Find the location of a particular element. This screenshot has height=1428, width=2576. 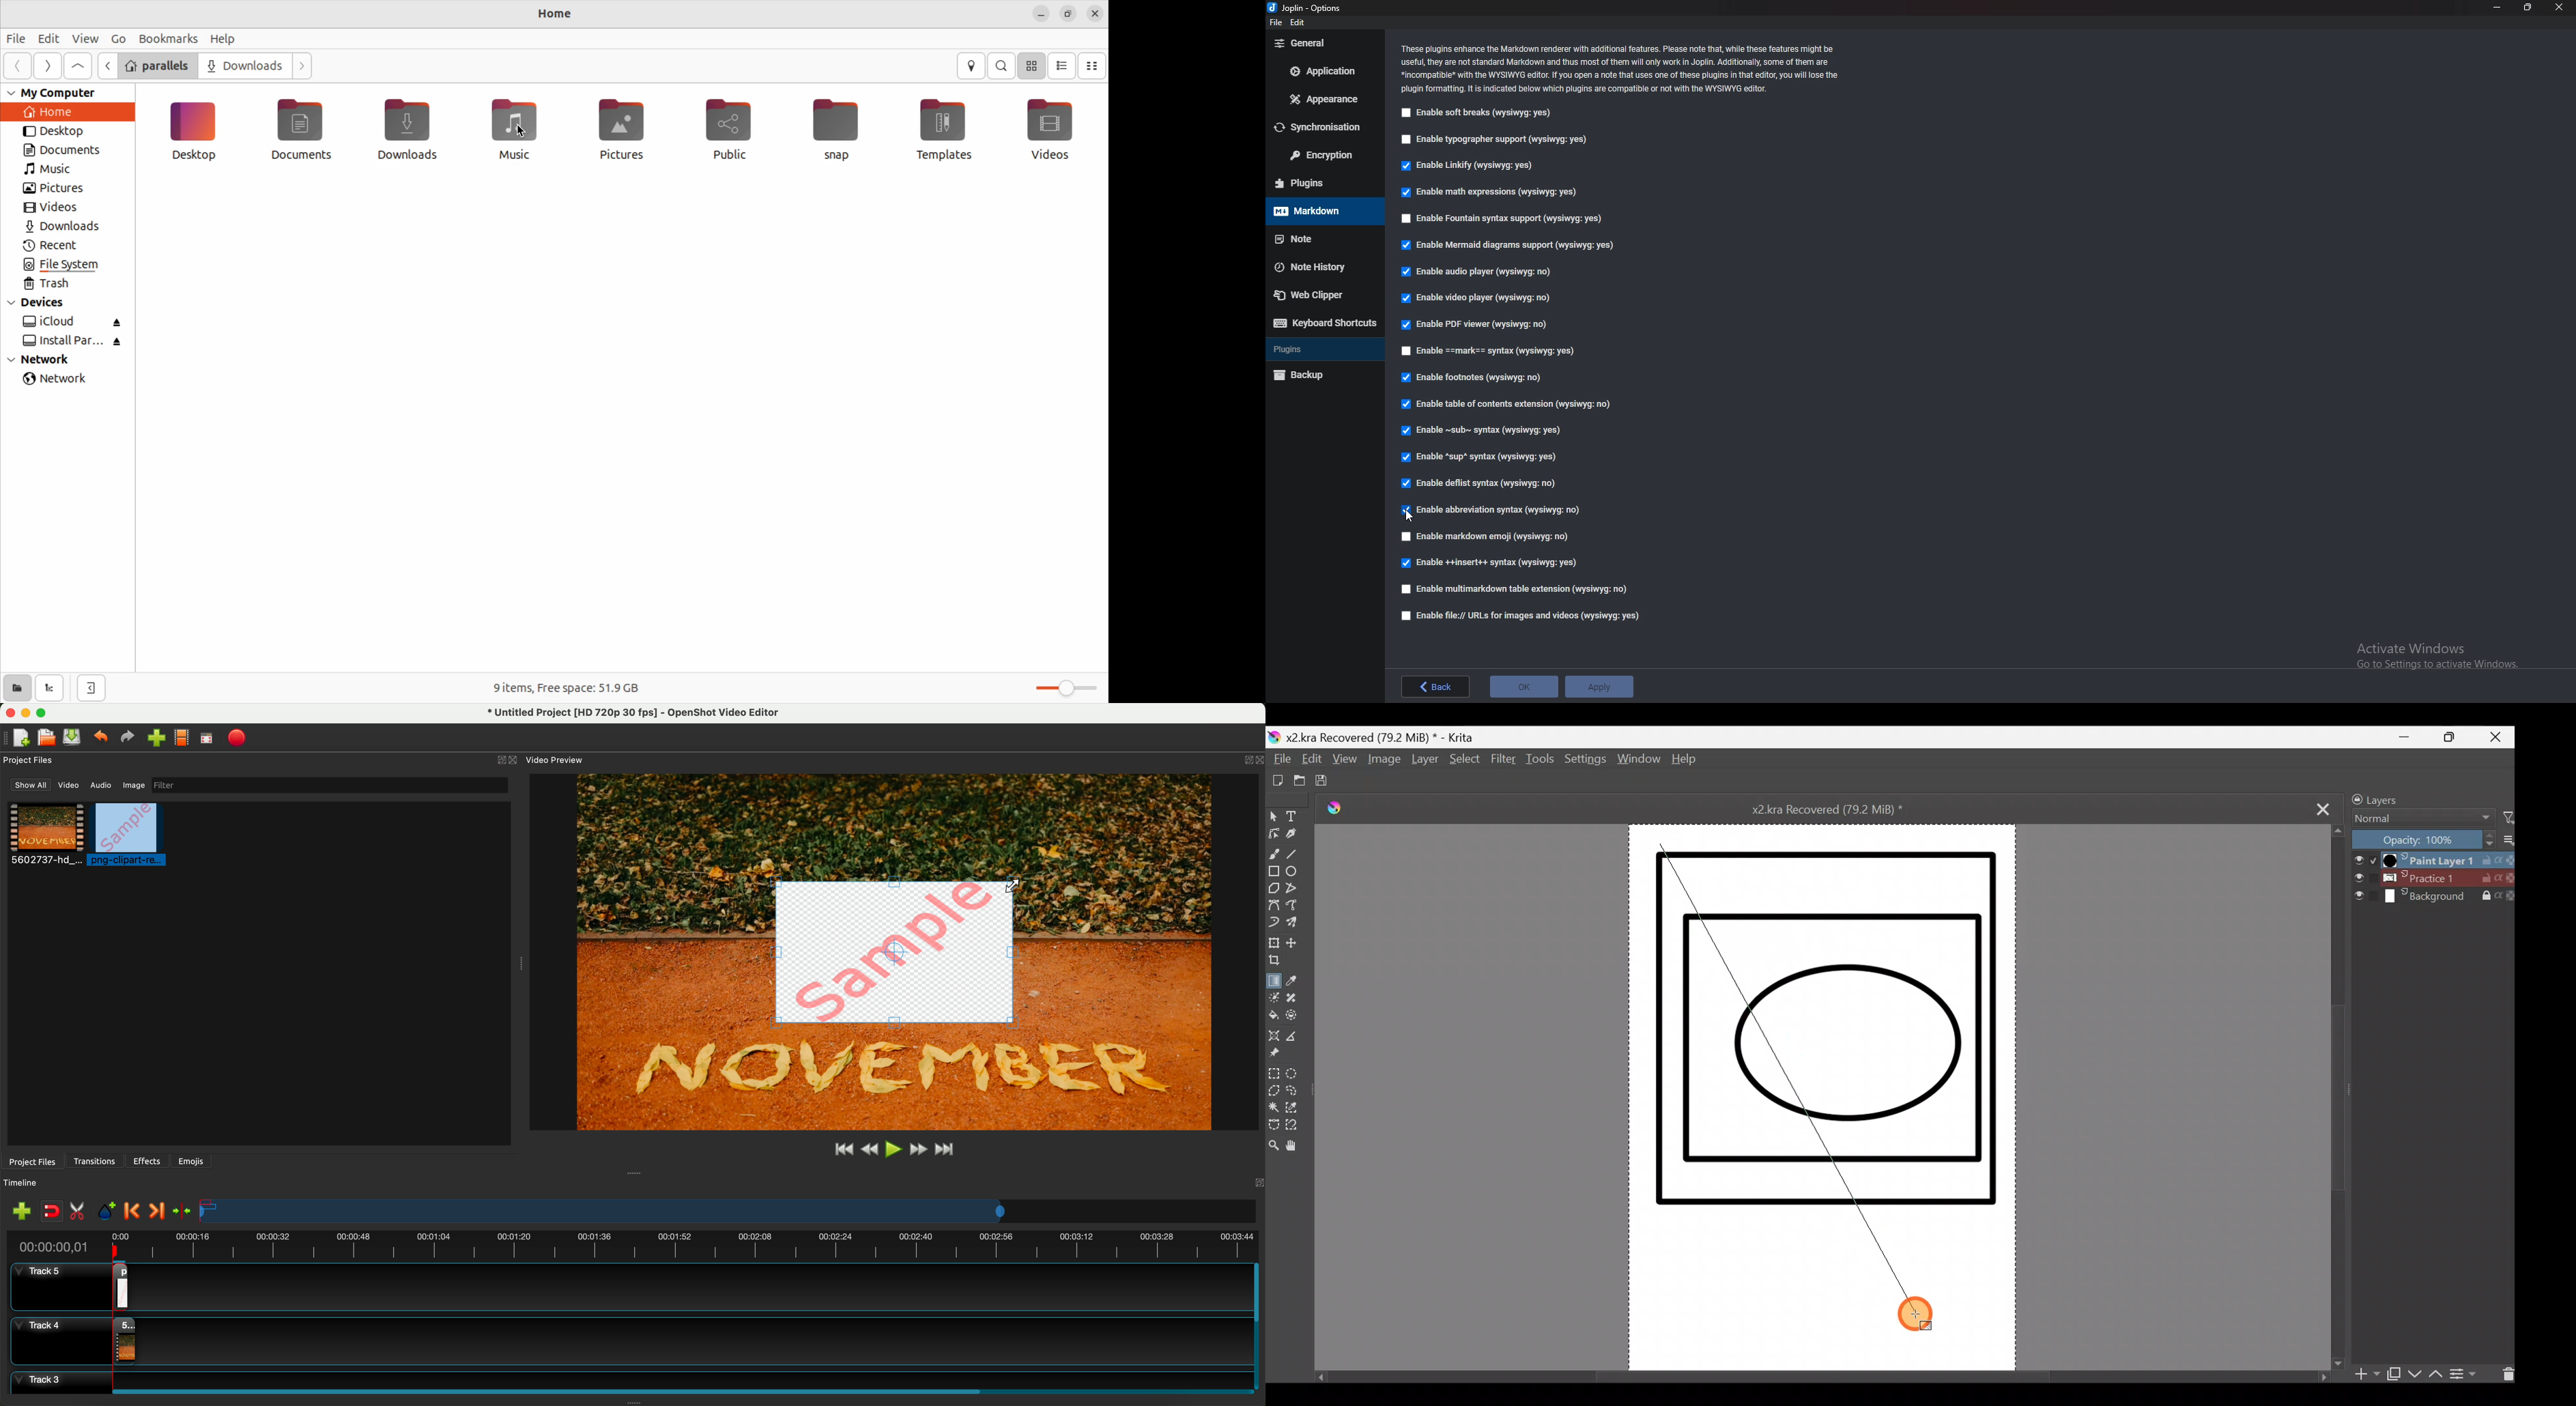

Save is located at coordinates (1327, 782).